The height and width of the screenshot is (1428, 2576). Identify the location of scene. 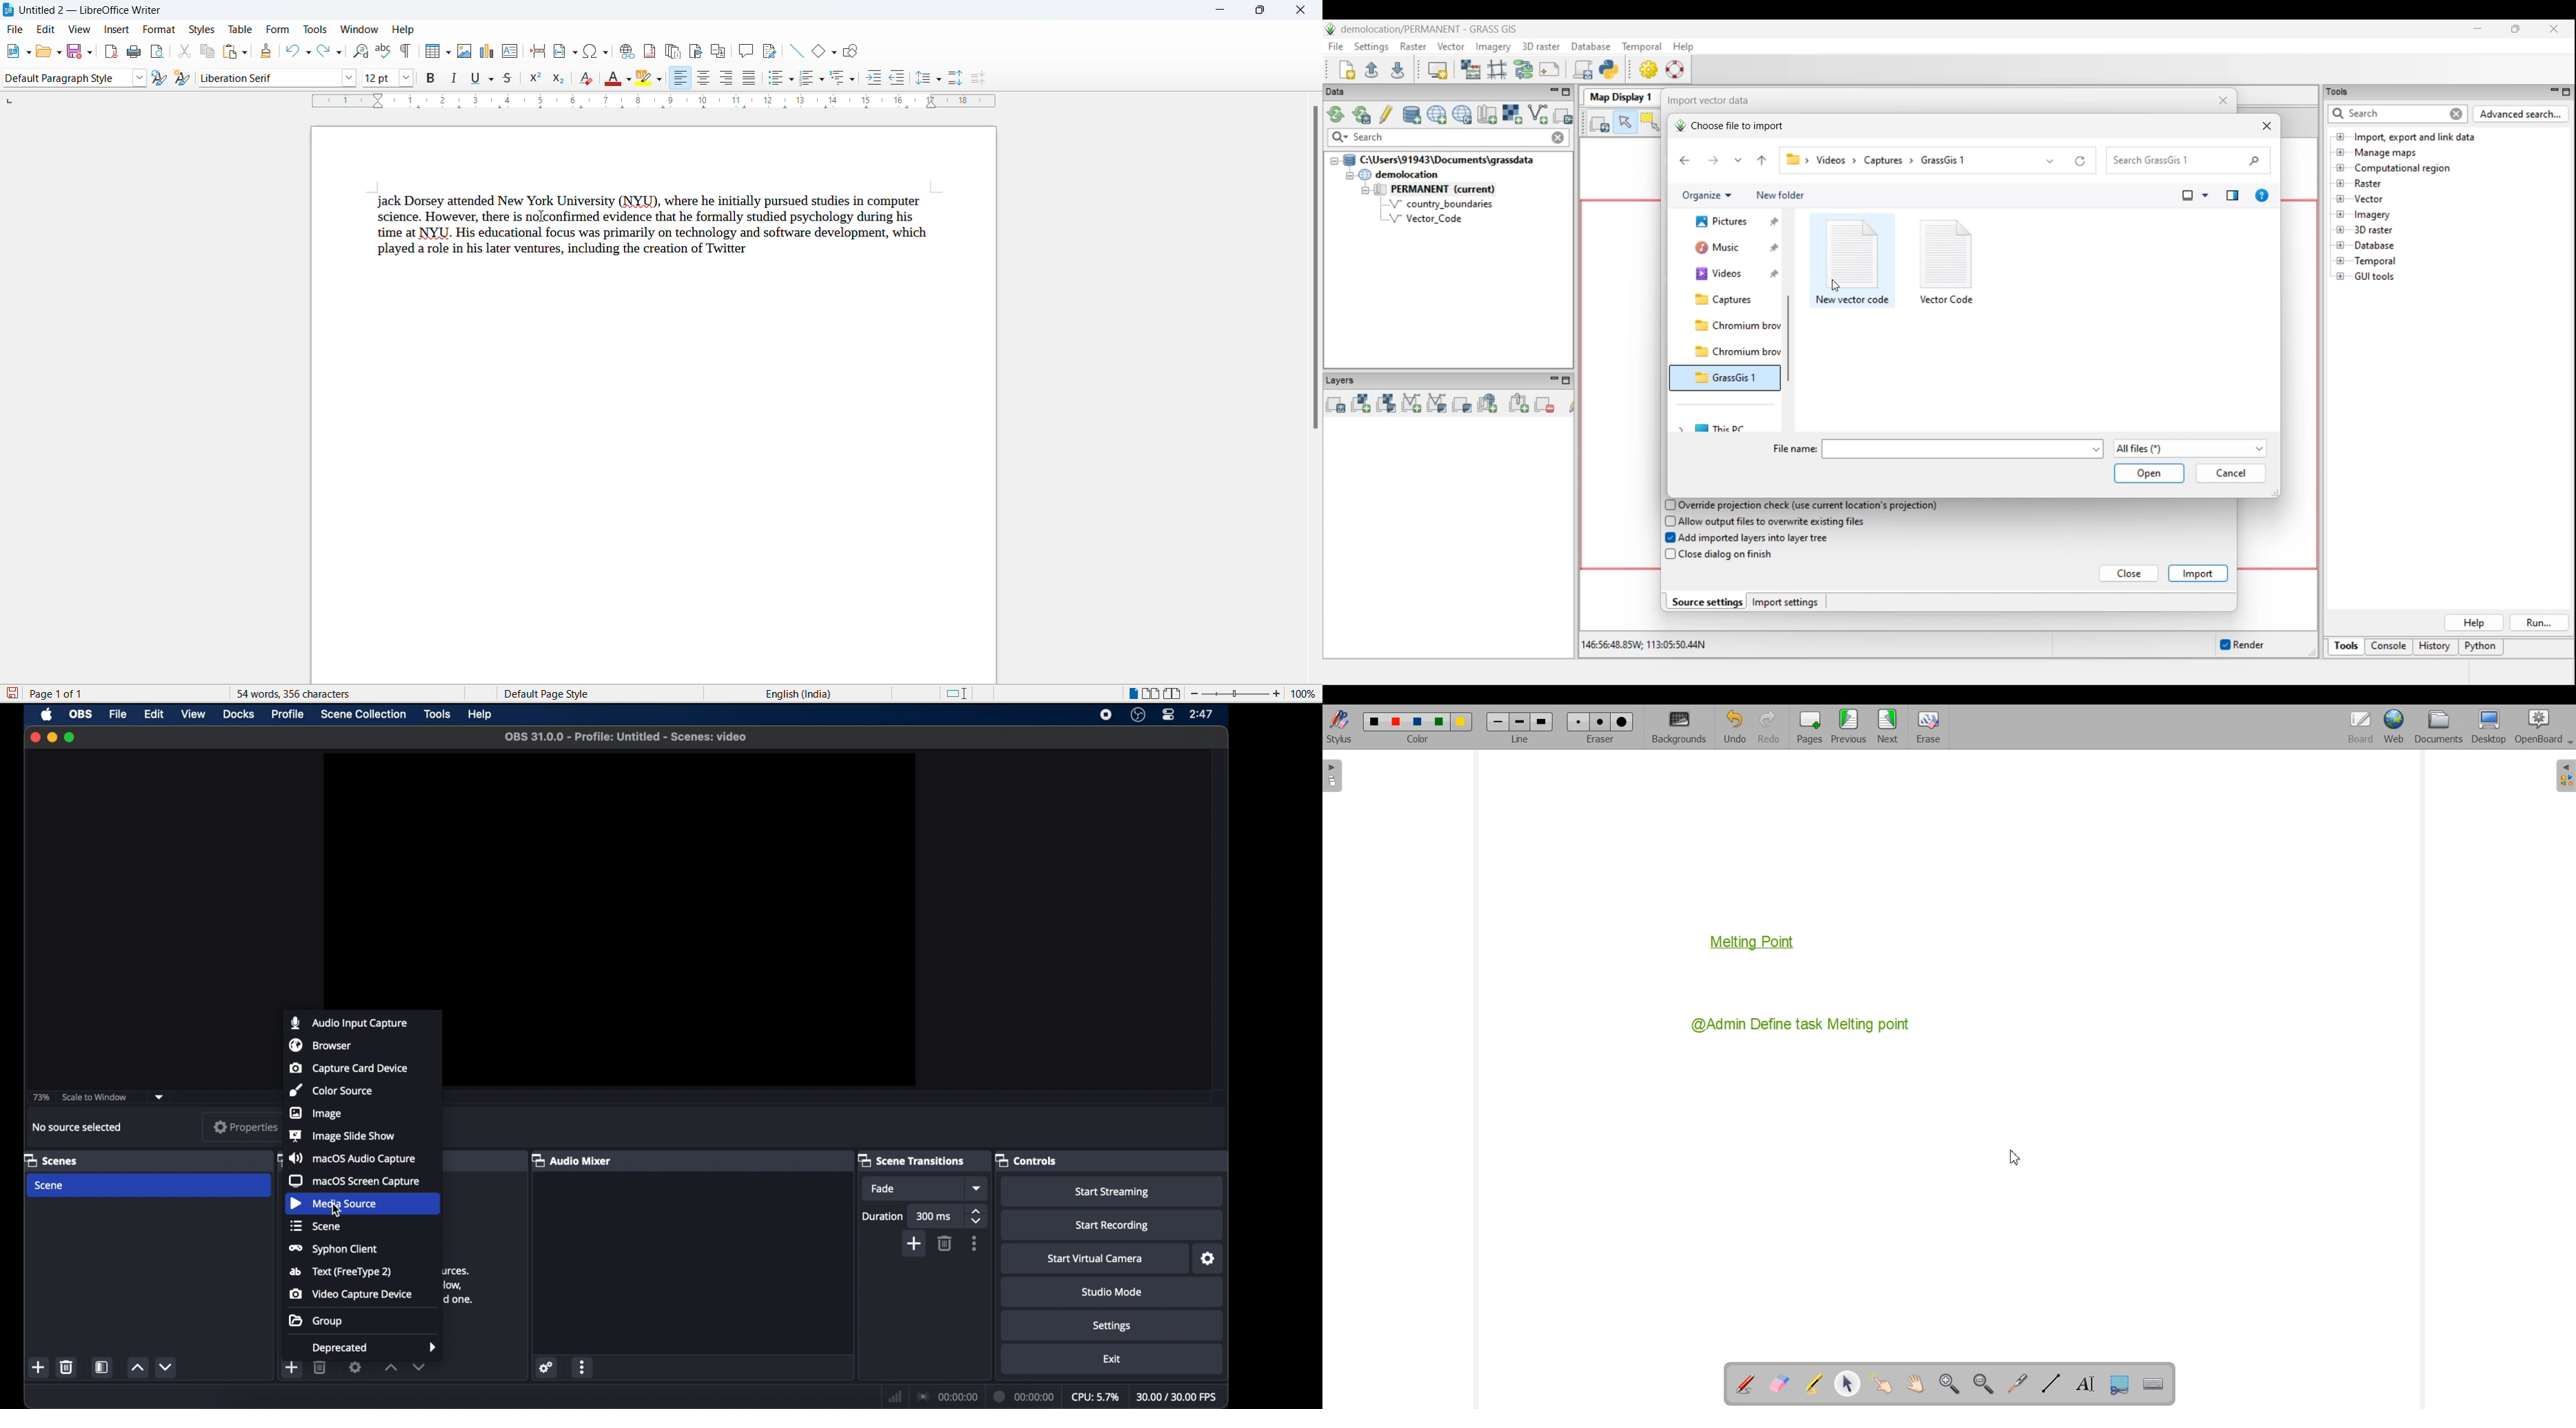
(50, 1185).